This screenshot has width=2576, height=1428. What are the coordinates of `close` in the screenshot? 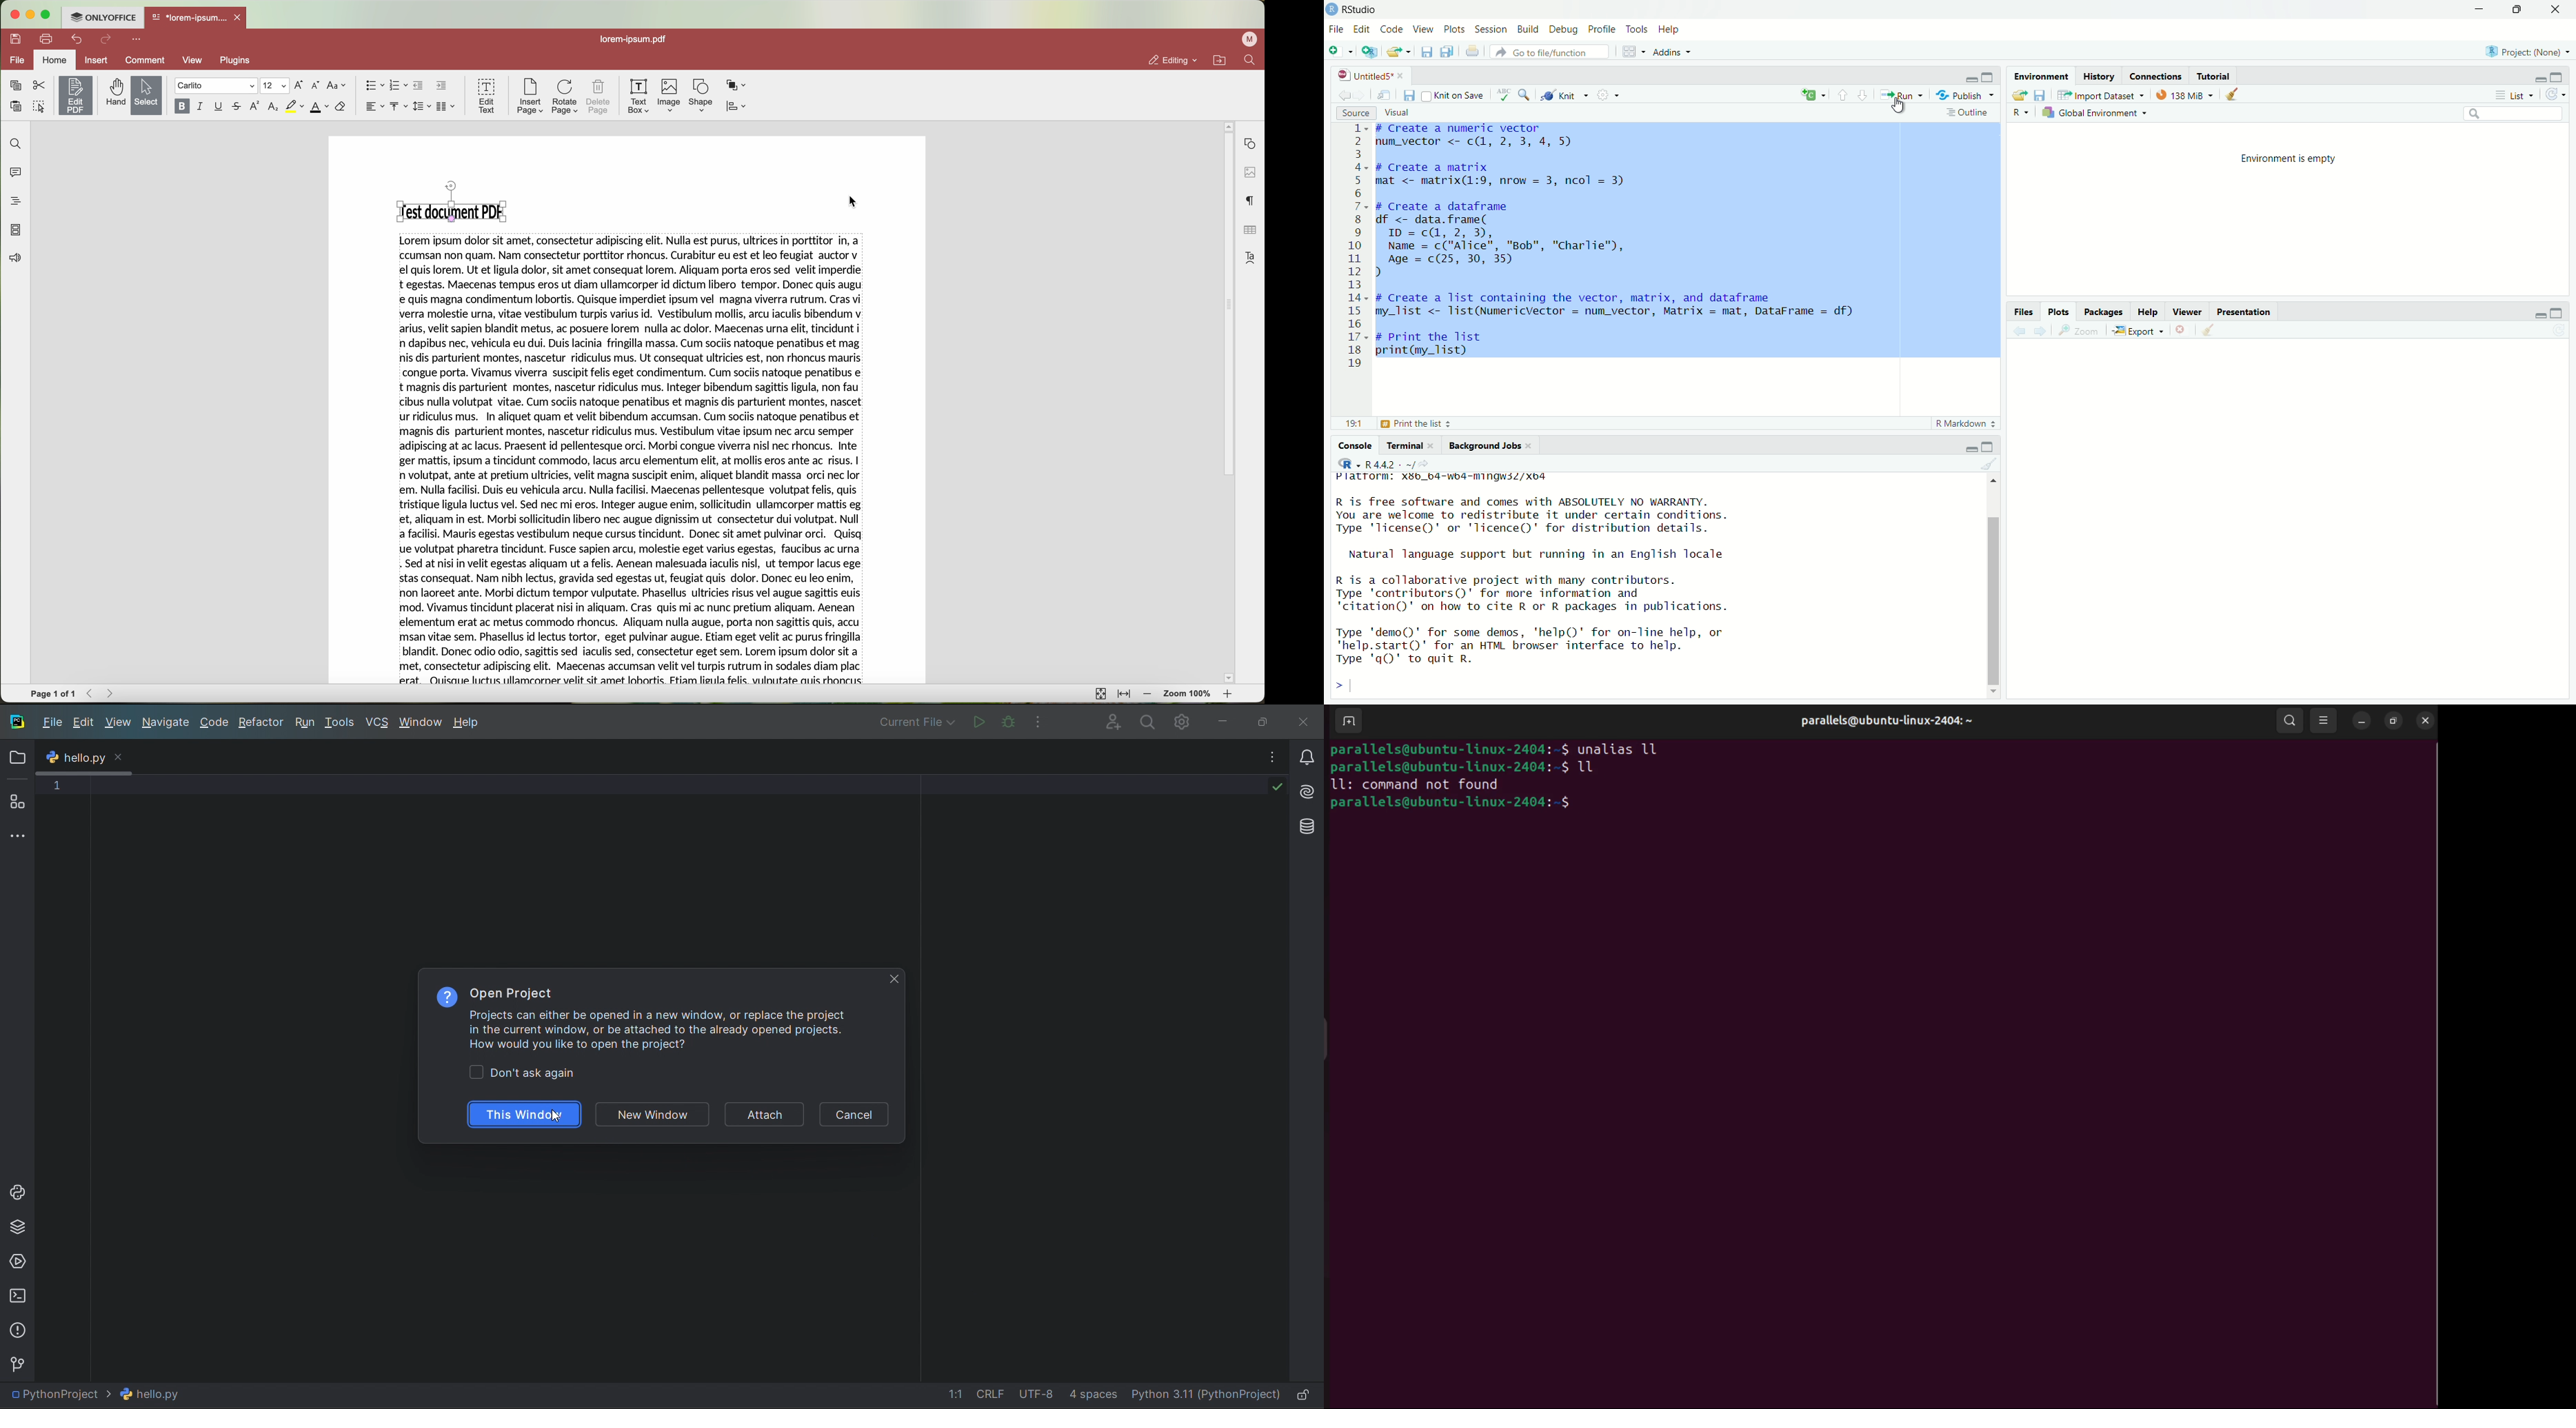 It's located at (240, 17).